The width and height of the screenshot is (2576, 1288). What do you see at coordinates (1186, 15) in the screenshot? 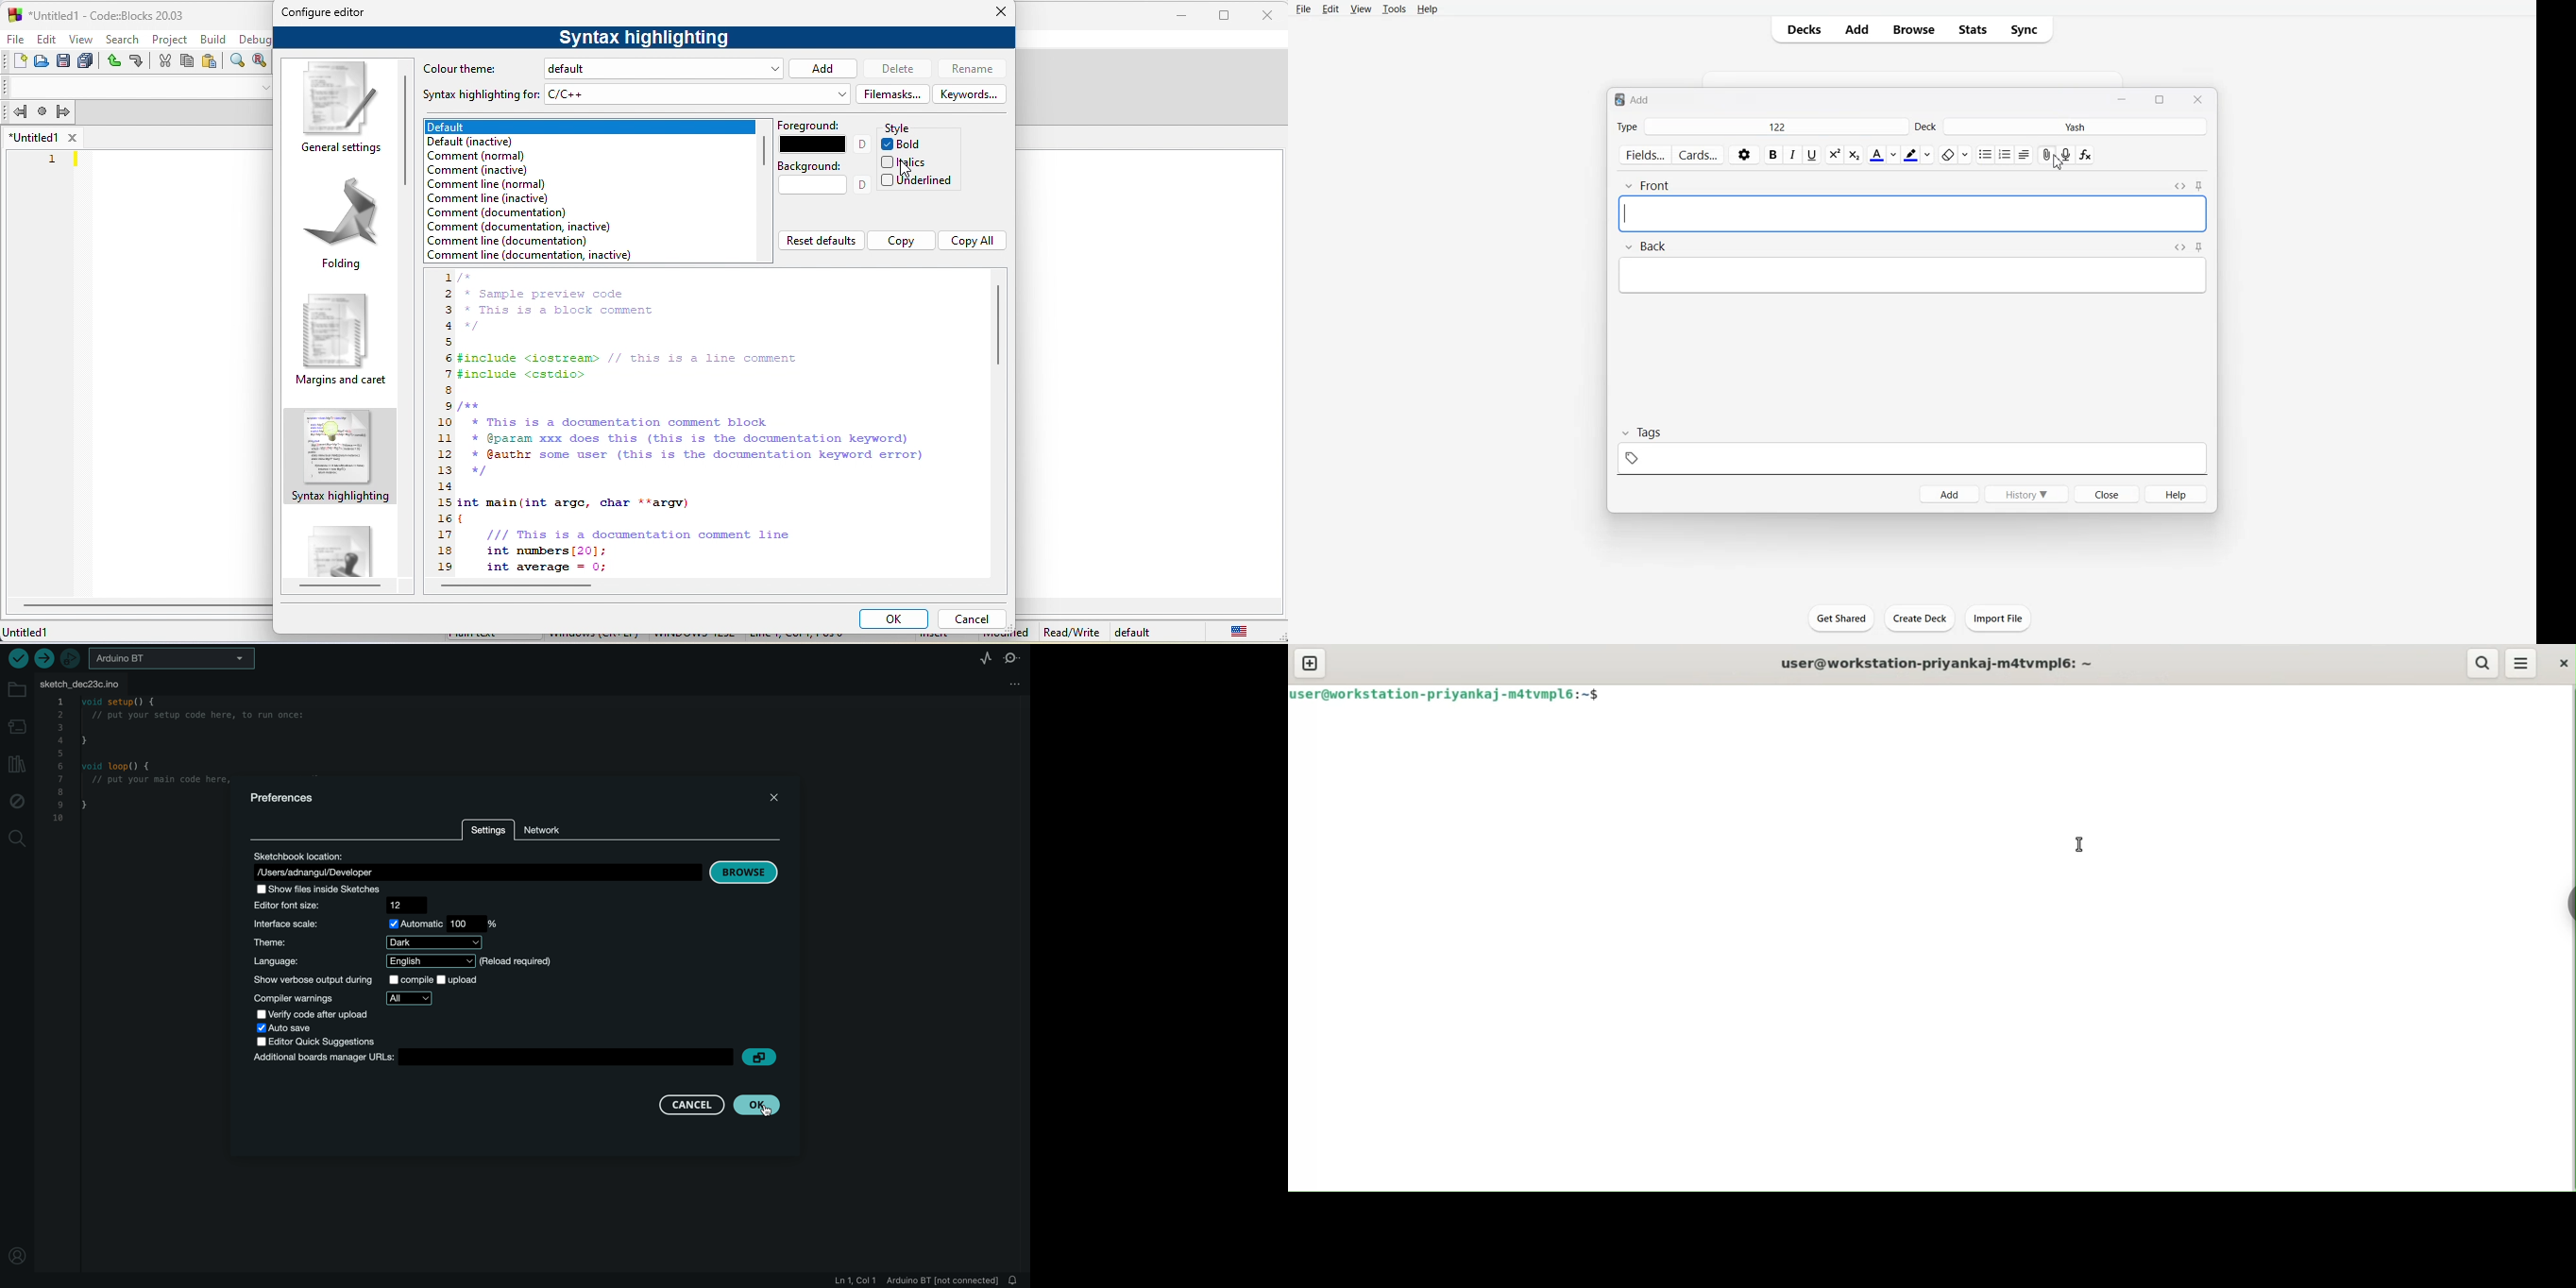
I see `minimize` at bounding box center [1186, 15].